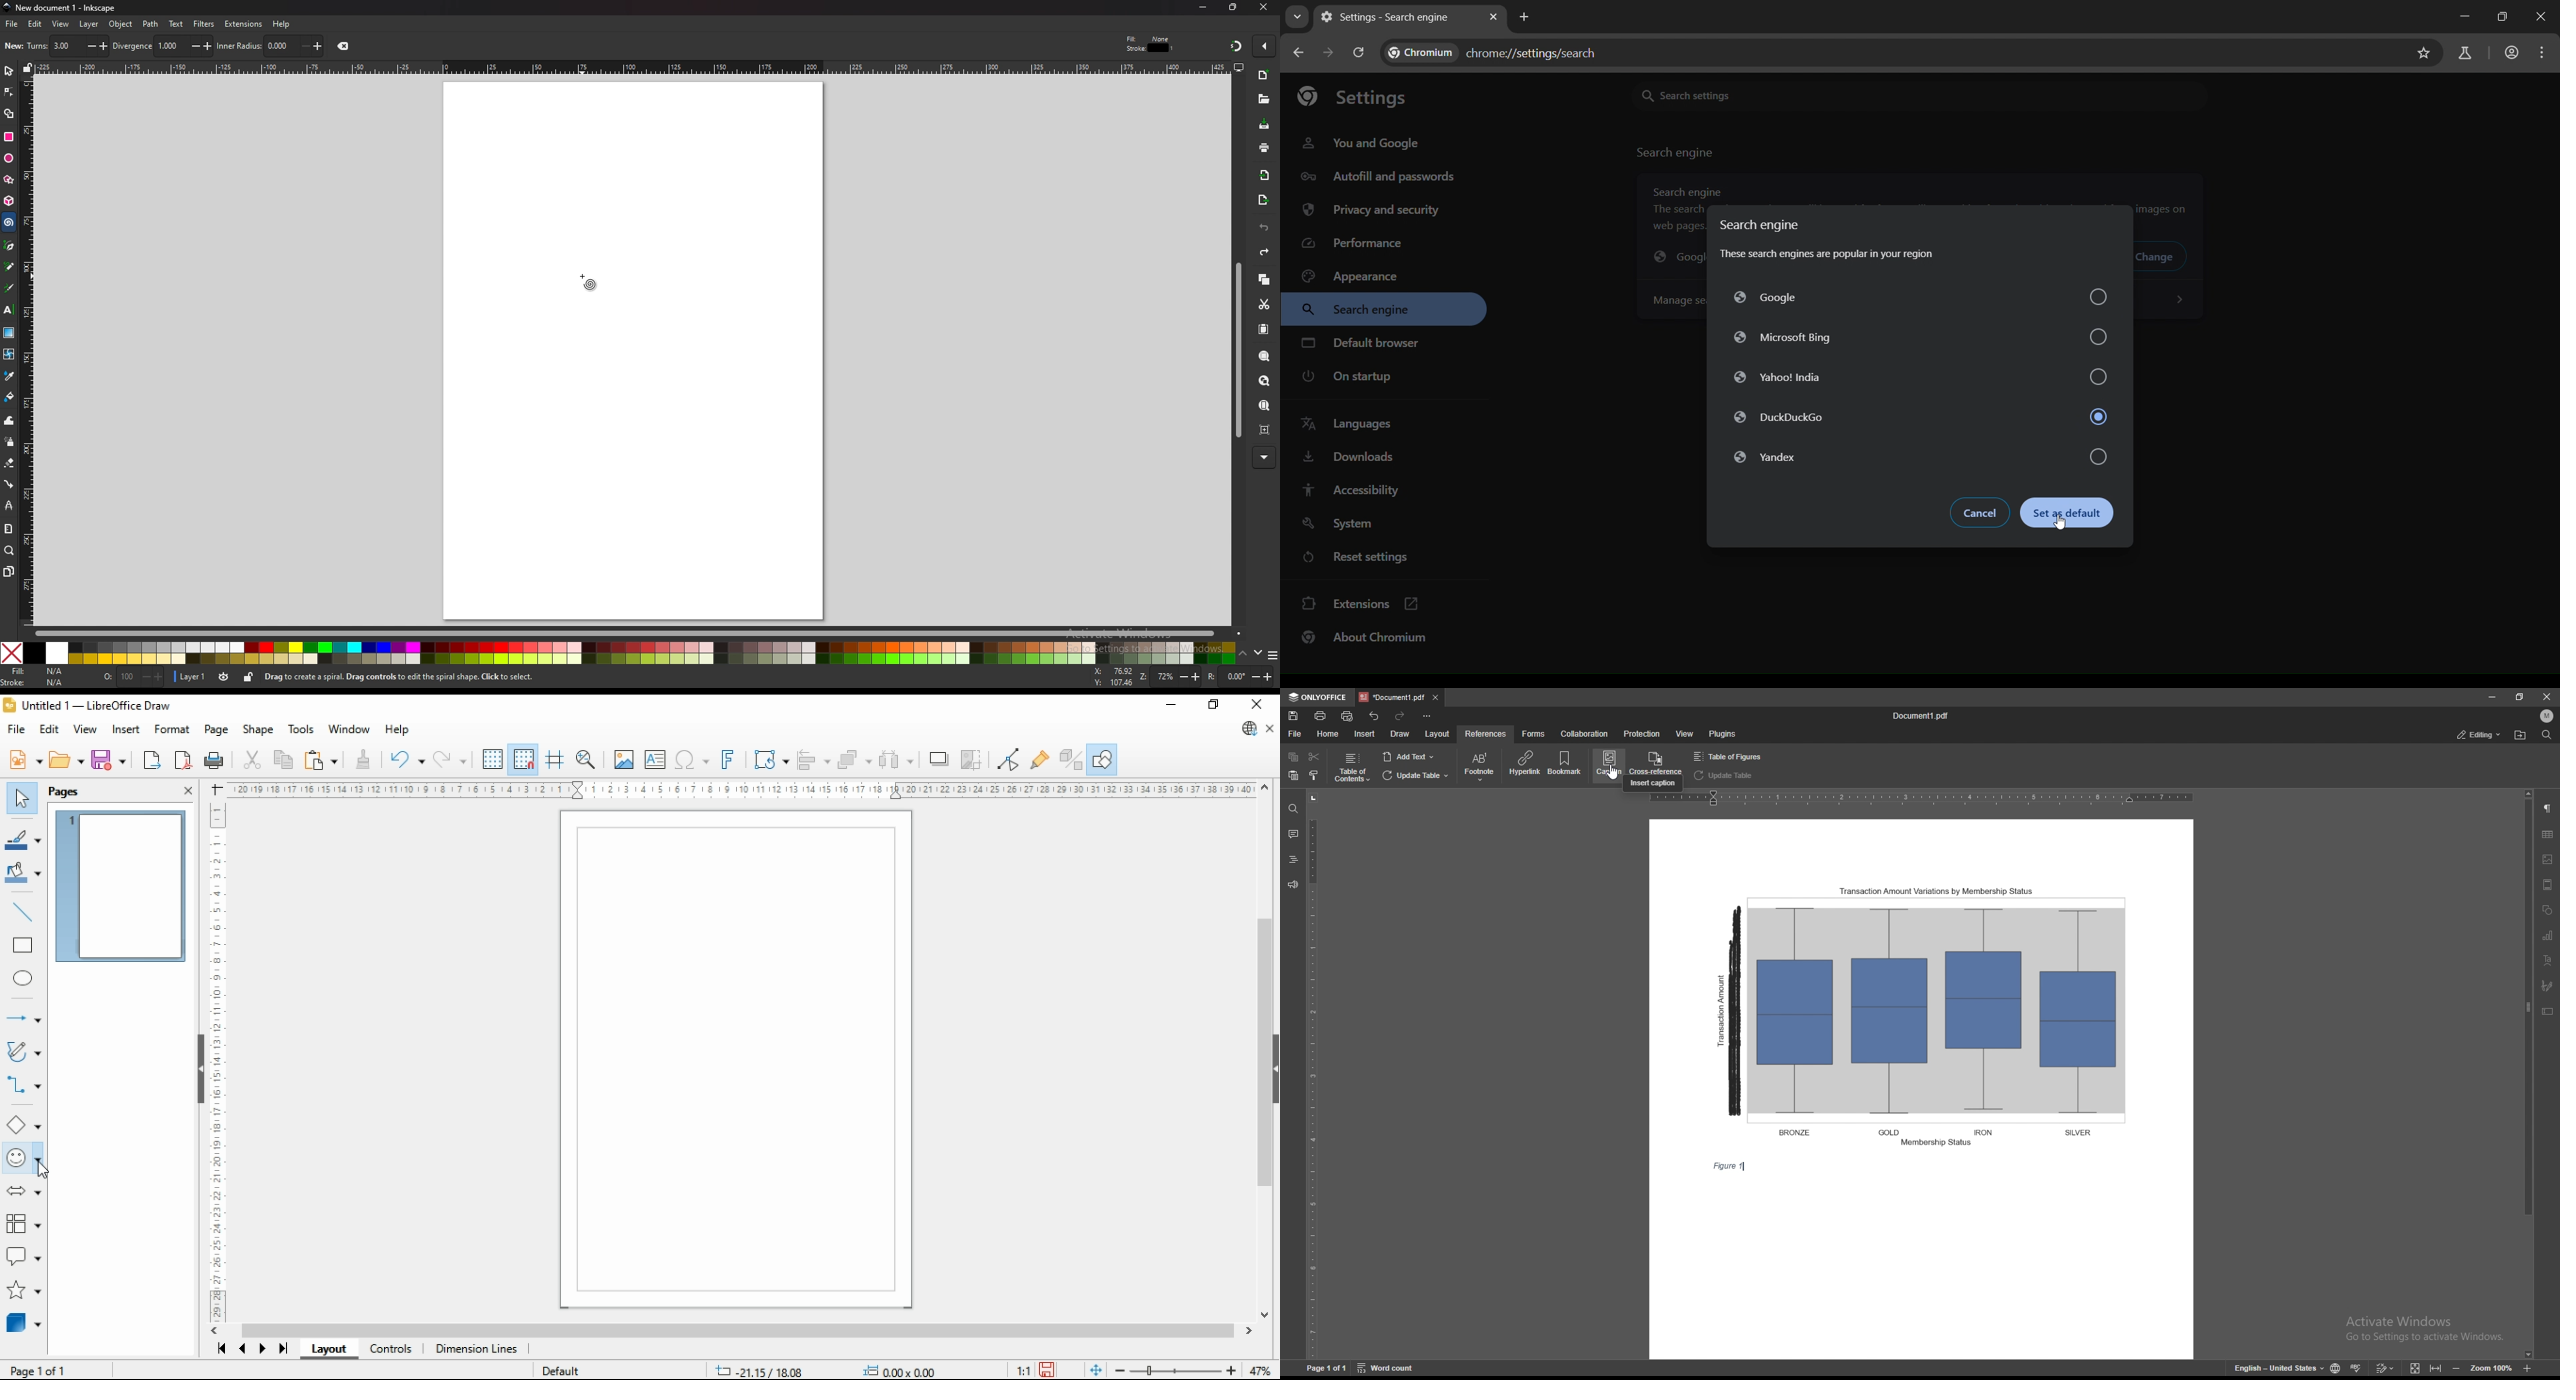 This screenshot has width=2576, height=1400. I want to click on save, so click(110, 760).